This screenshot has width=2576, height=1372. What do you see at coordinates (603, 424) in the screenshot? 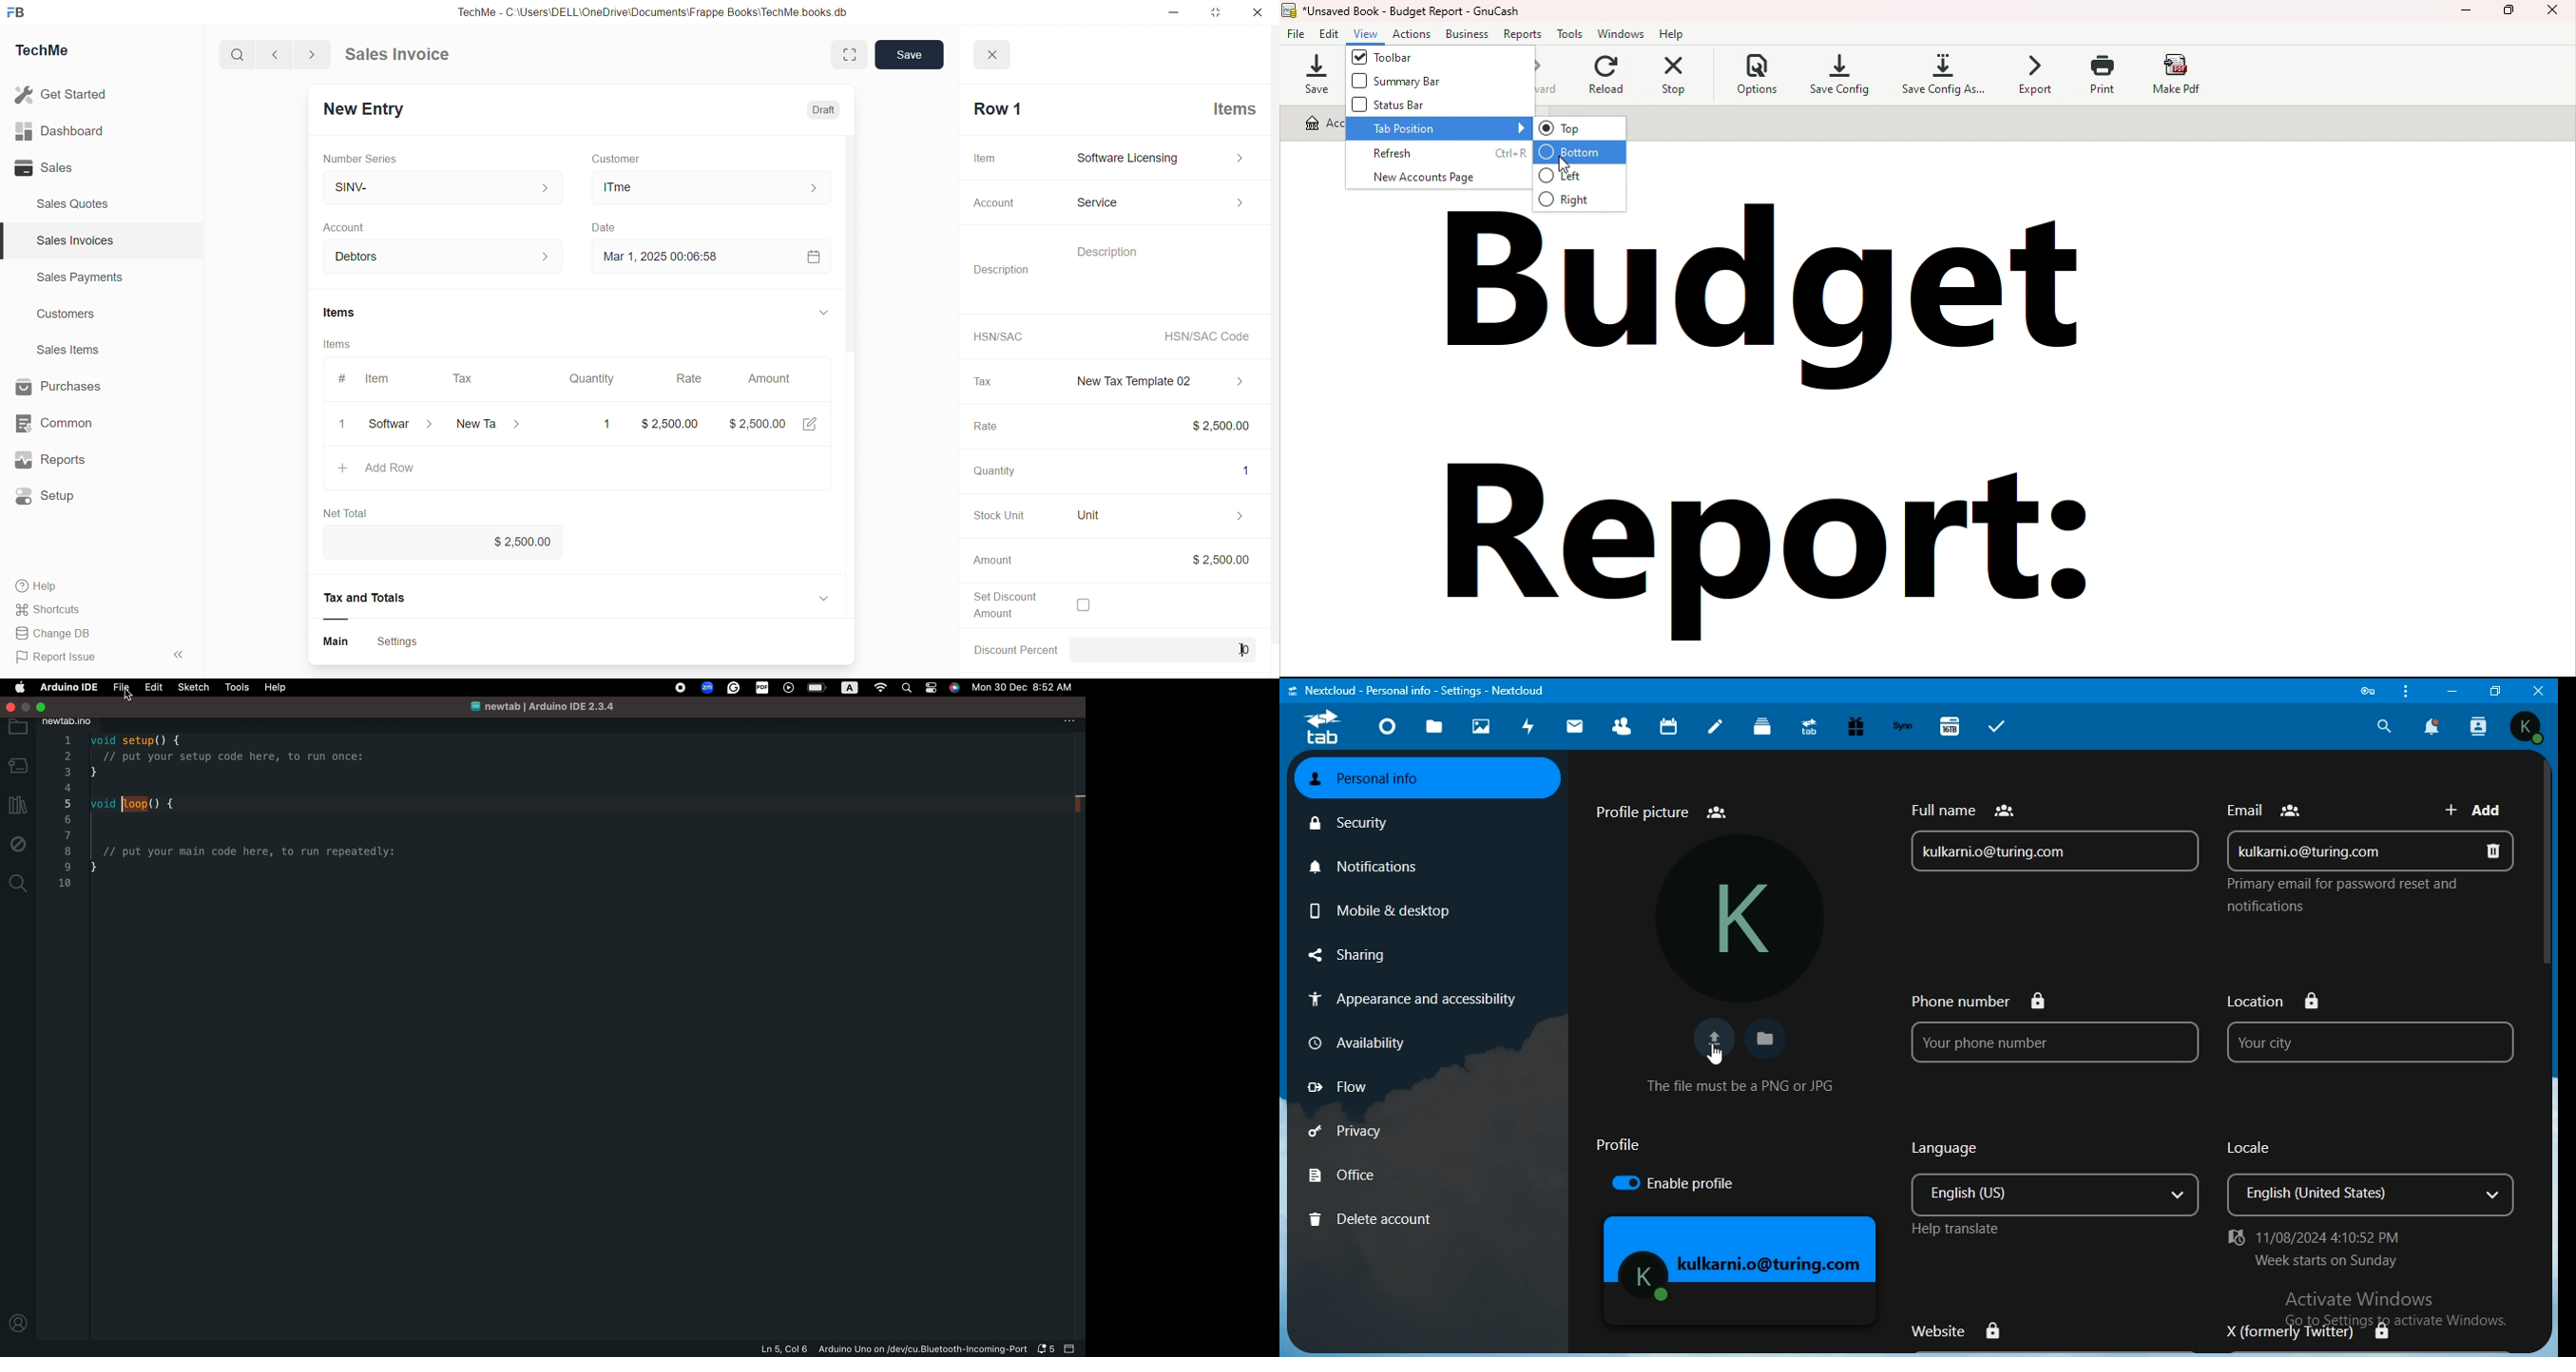
I see `1` at bounding box center [603, 424].